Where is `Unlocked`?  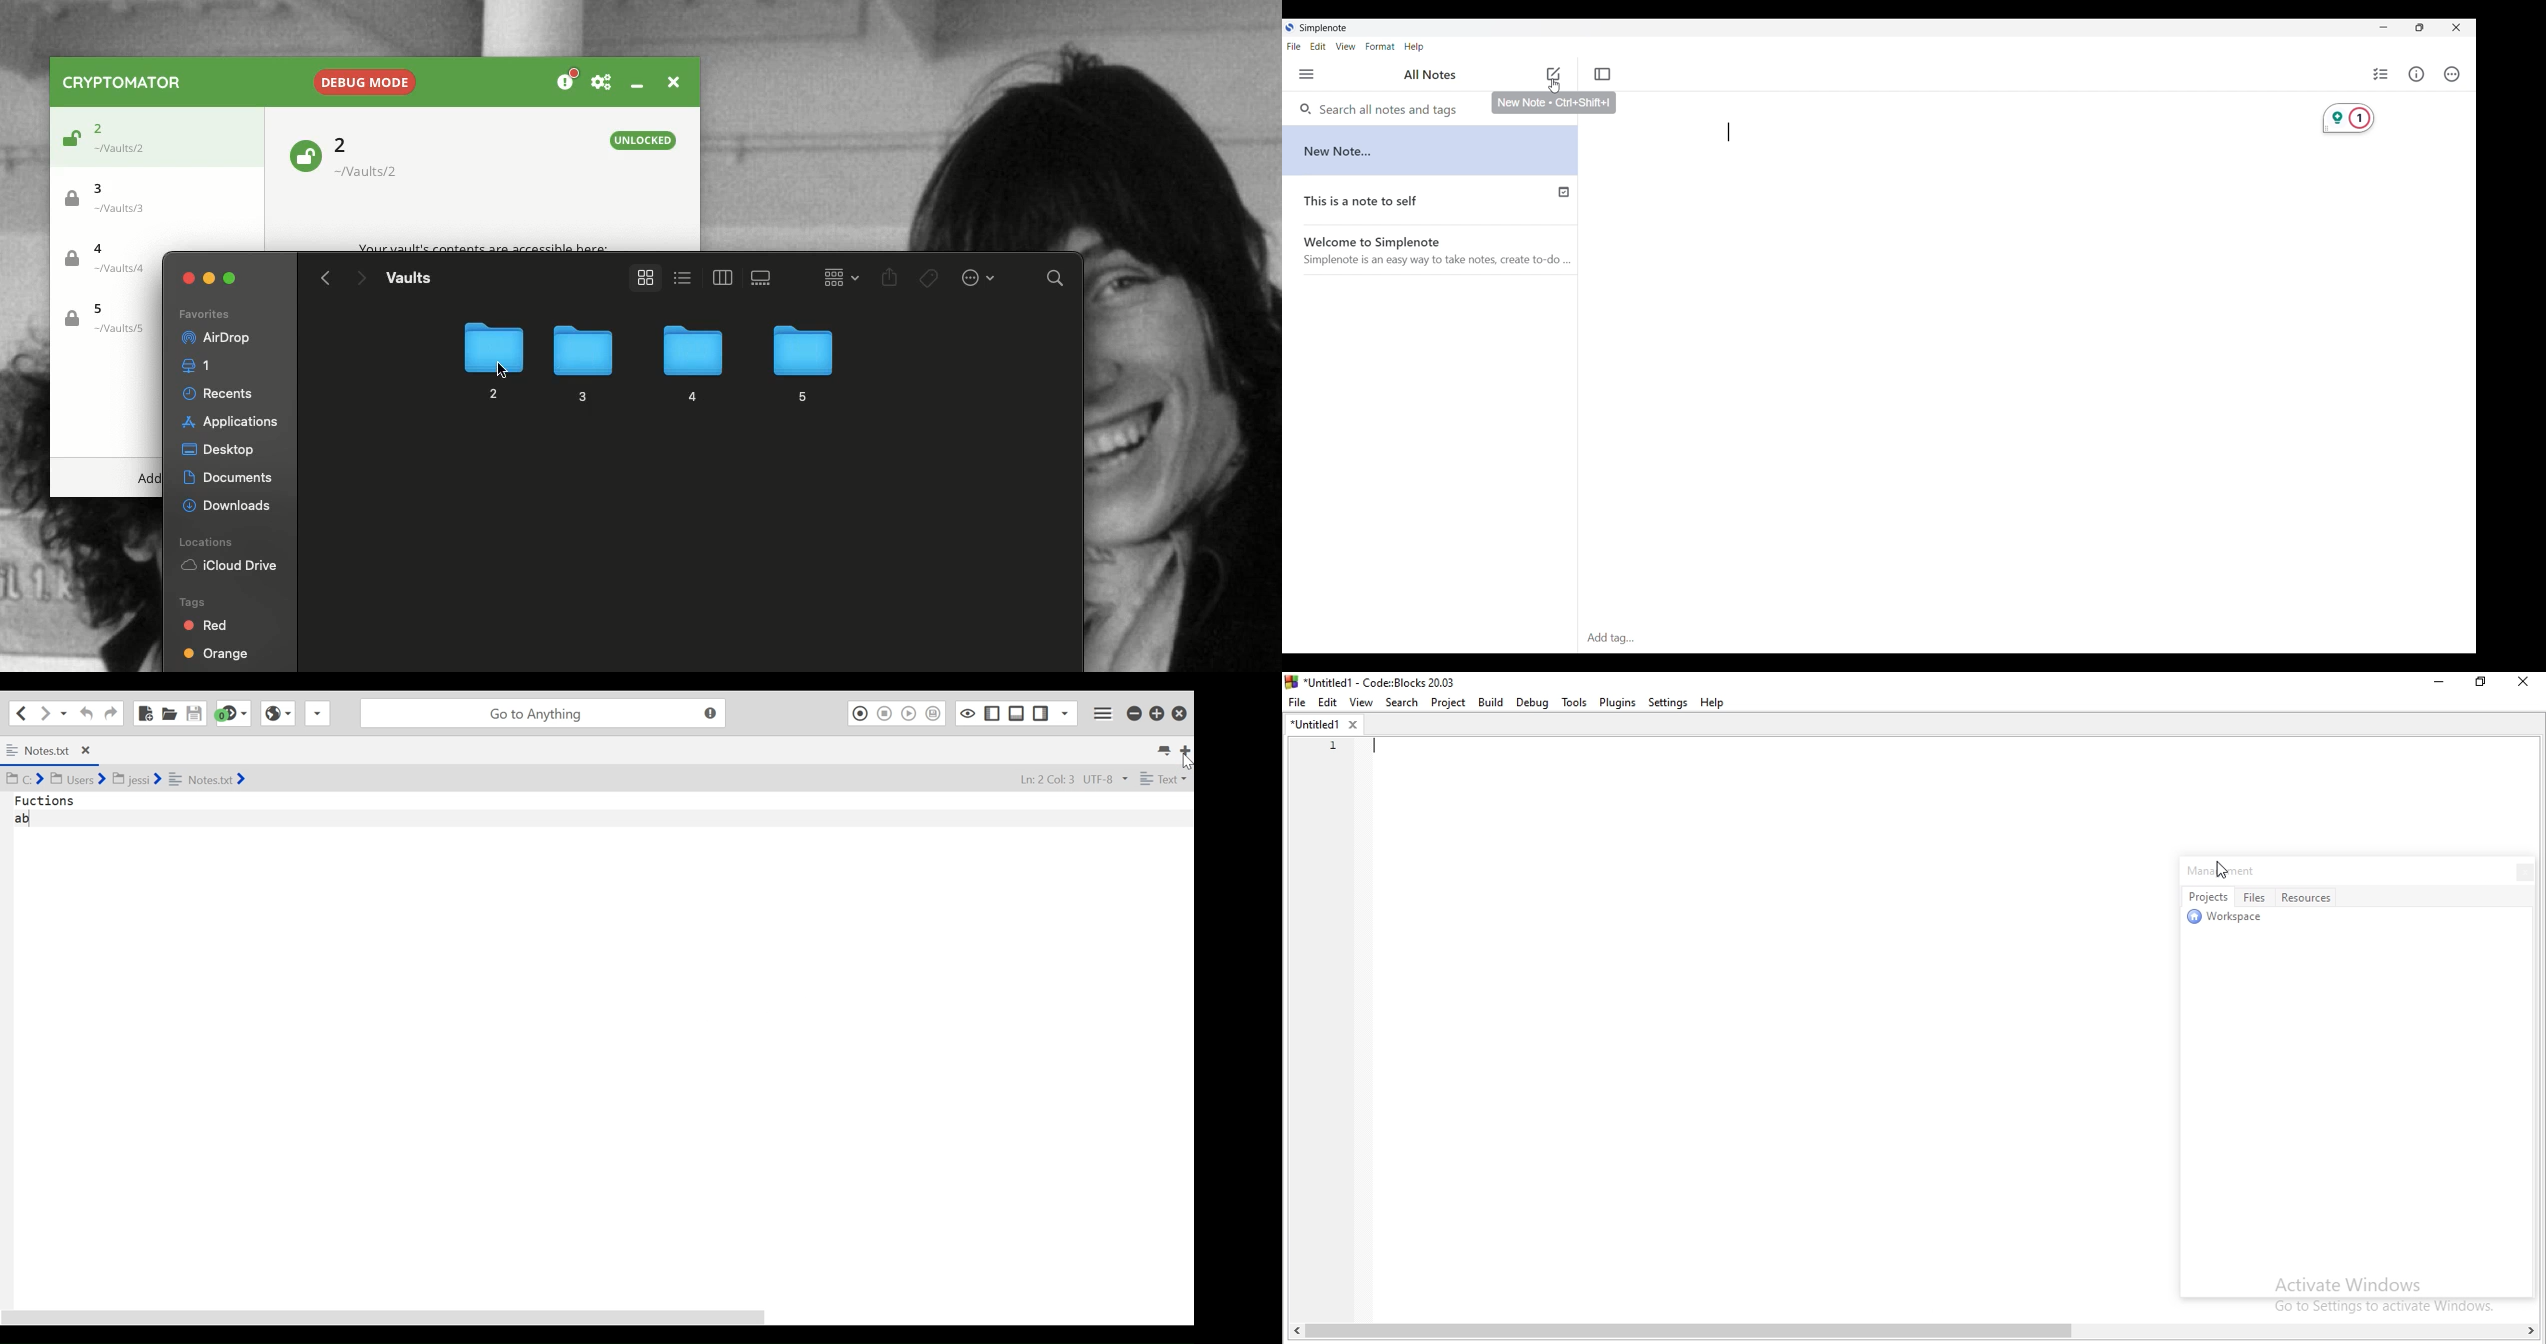
Unlocked is located at coordinates (68, 141).